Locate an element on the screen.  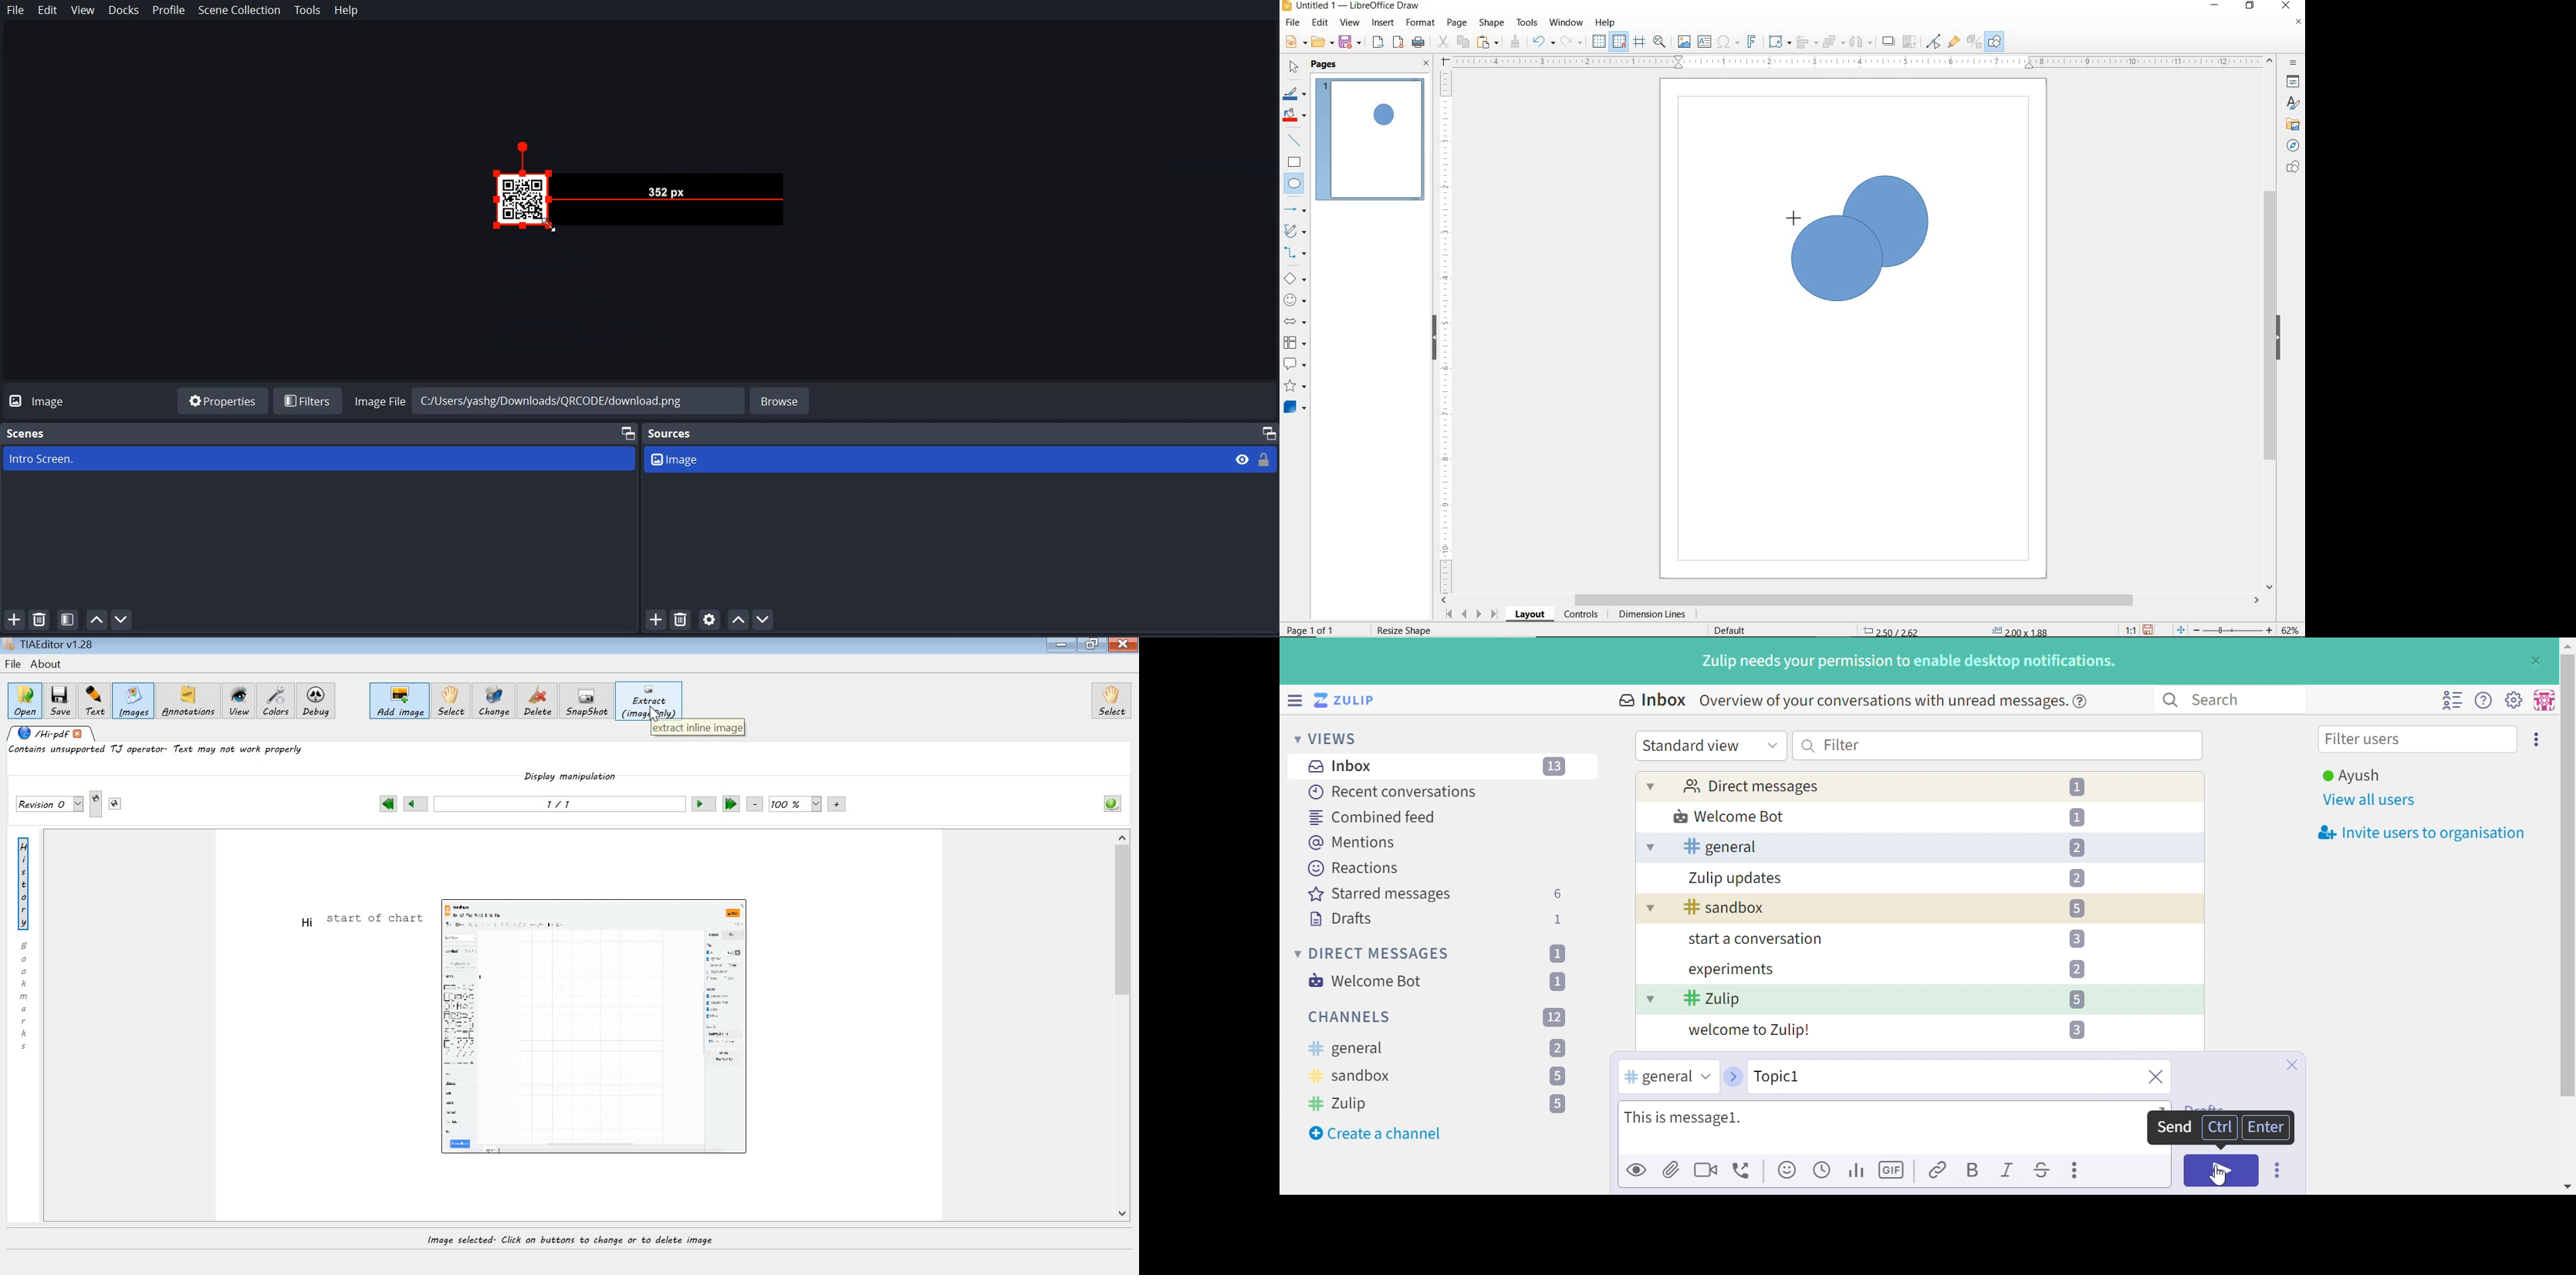
Main menu is located at coordinates (2513, 699).